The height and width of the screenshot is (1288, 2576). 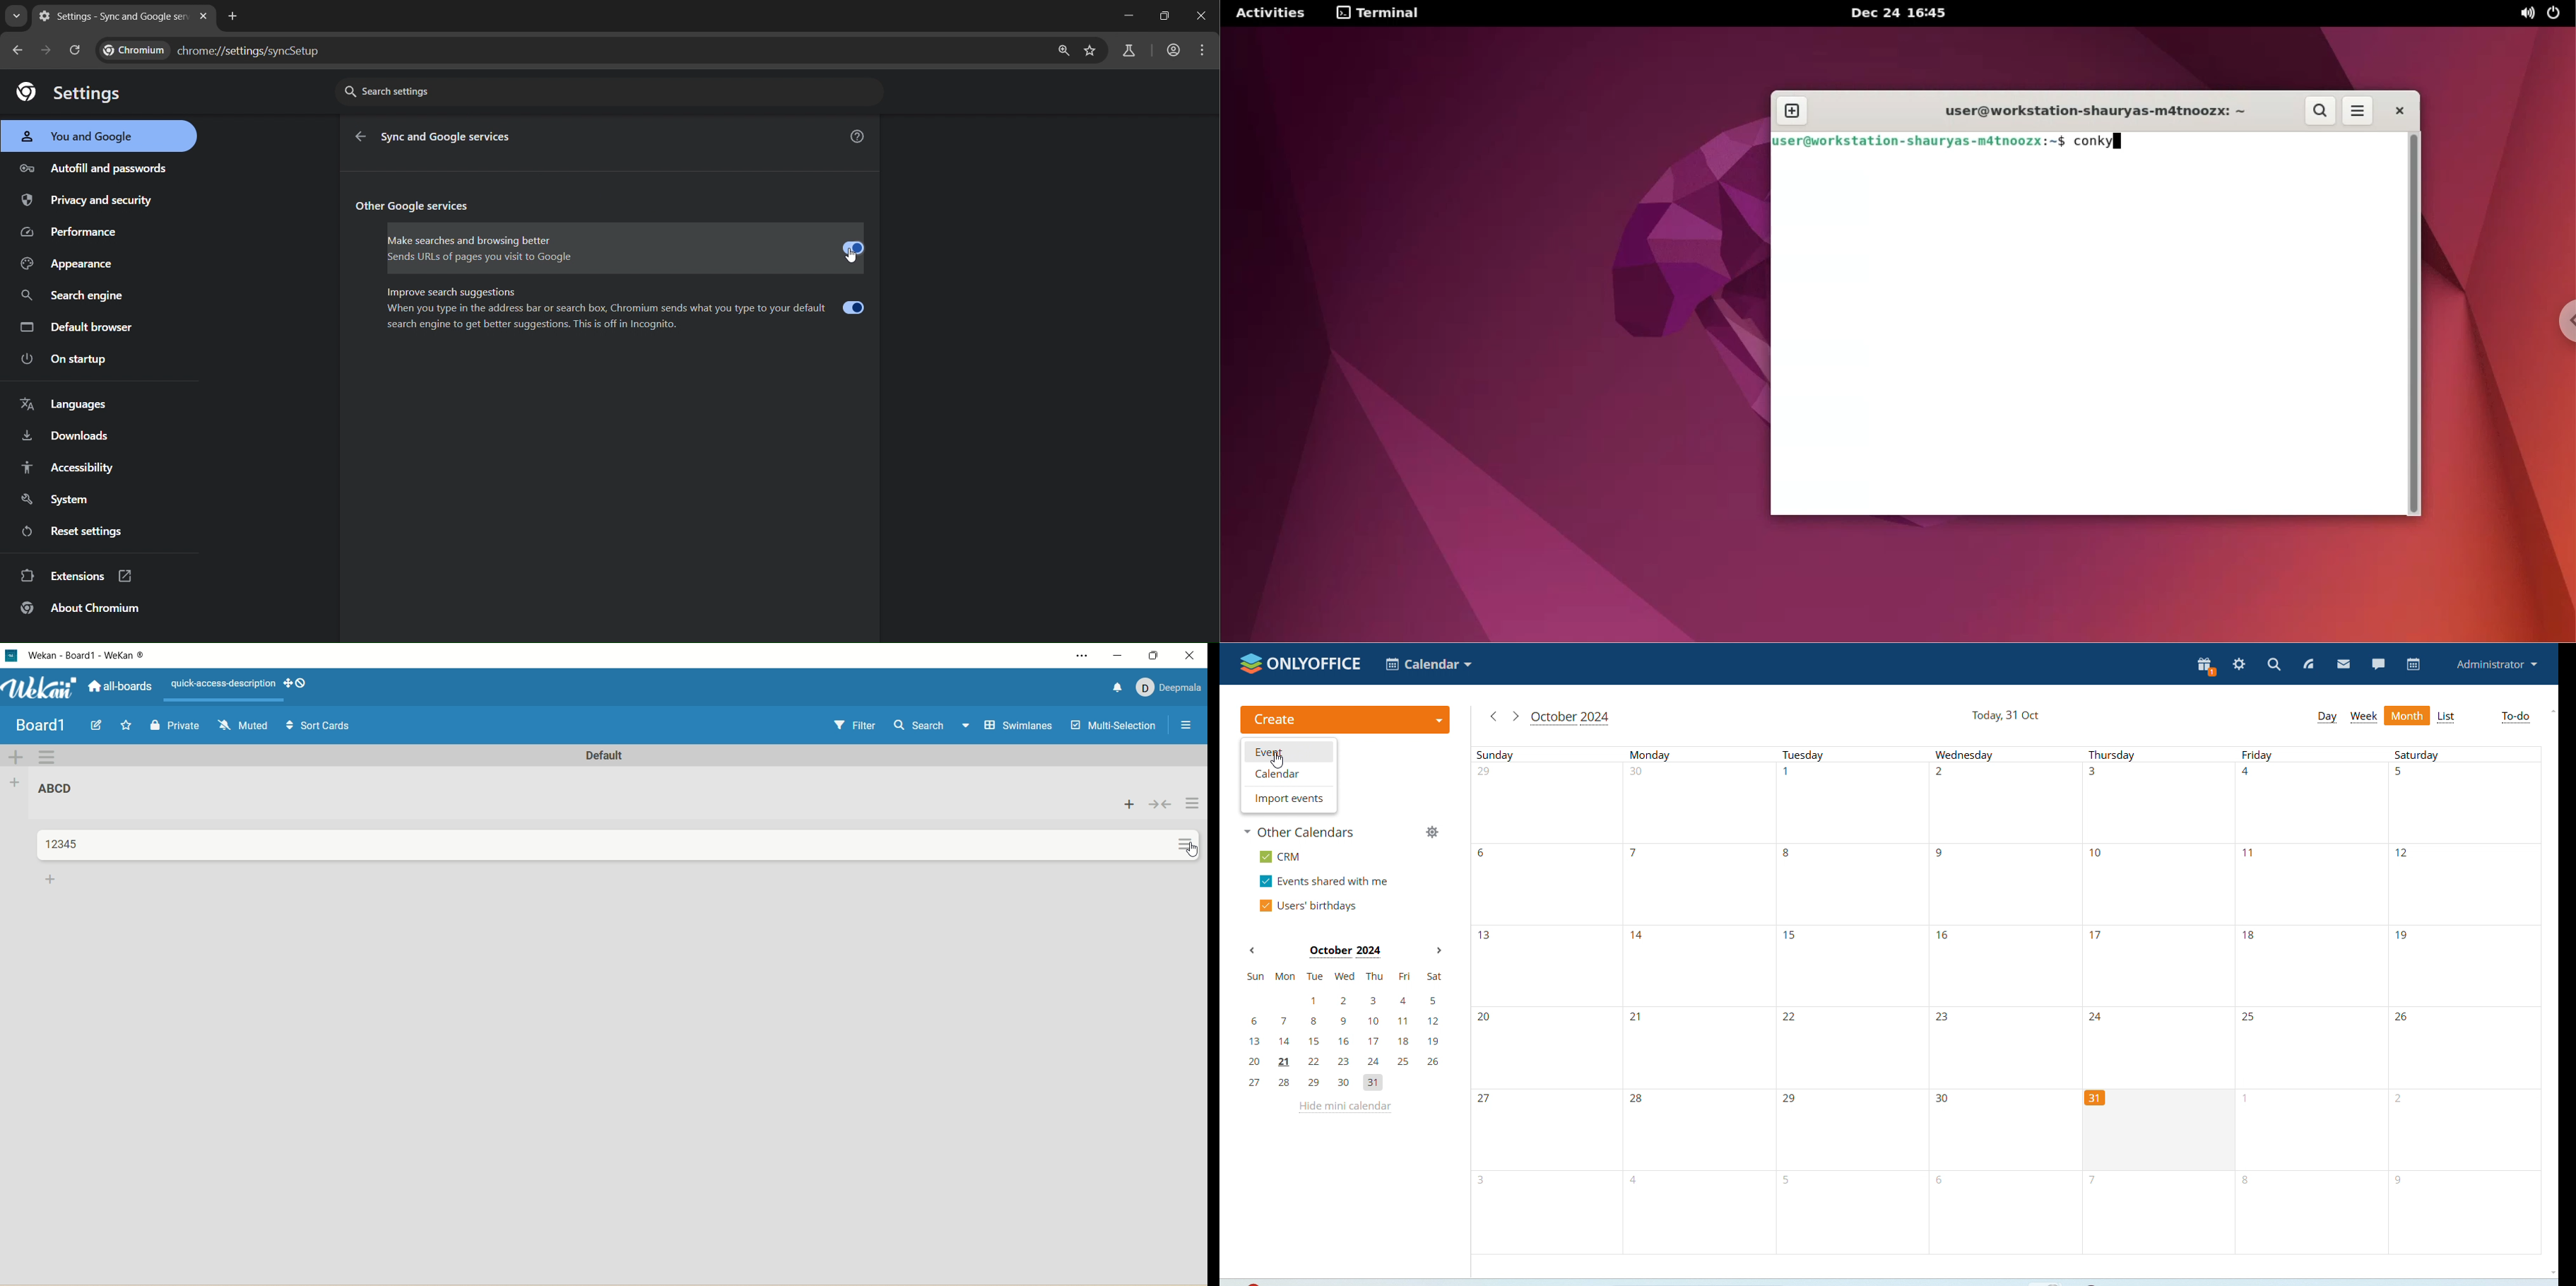 What do you see at coordinates (20, 51) in the screenshot?
I see `go back one page` at bounding box center [20, 51].